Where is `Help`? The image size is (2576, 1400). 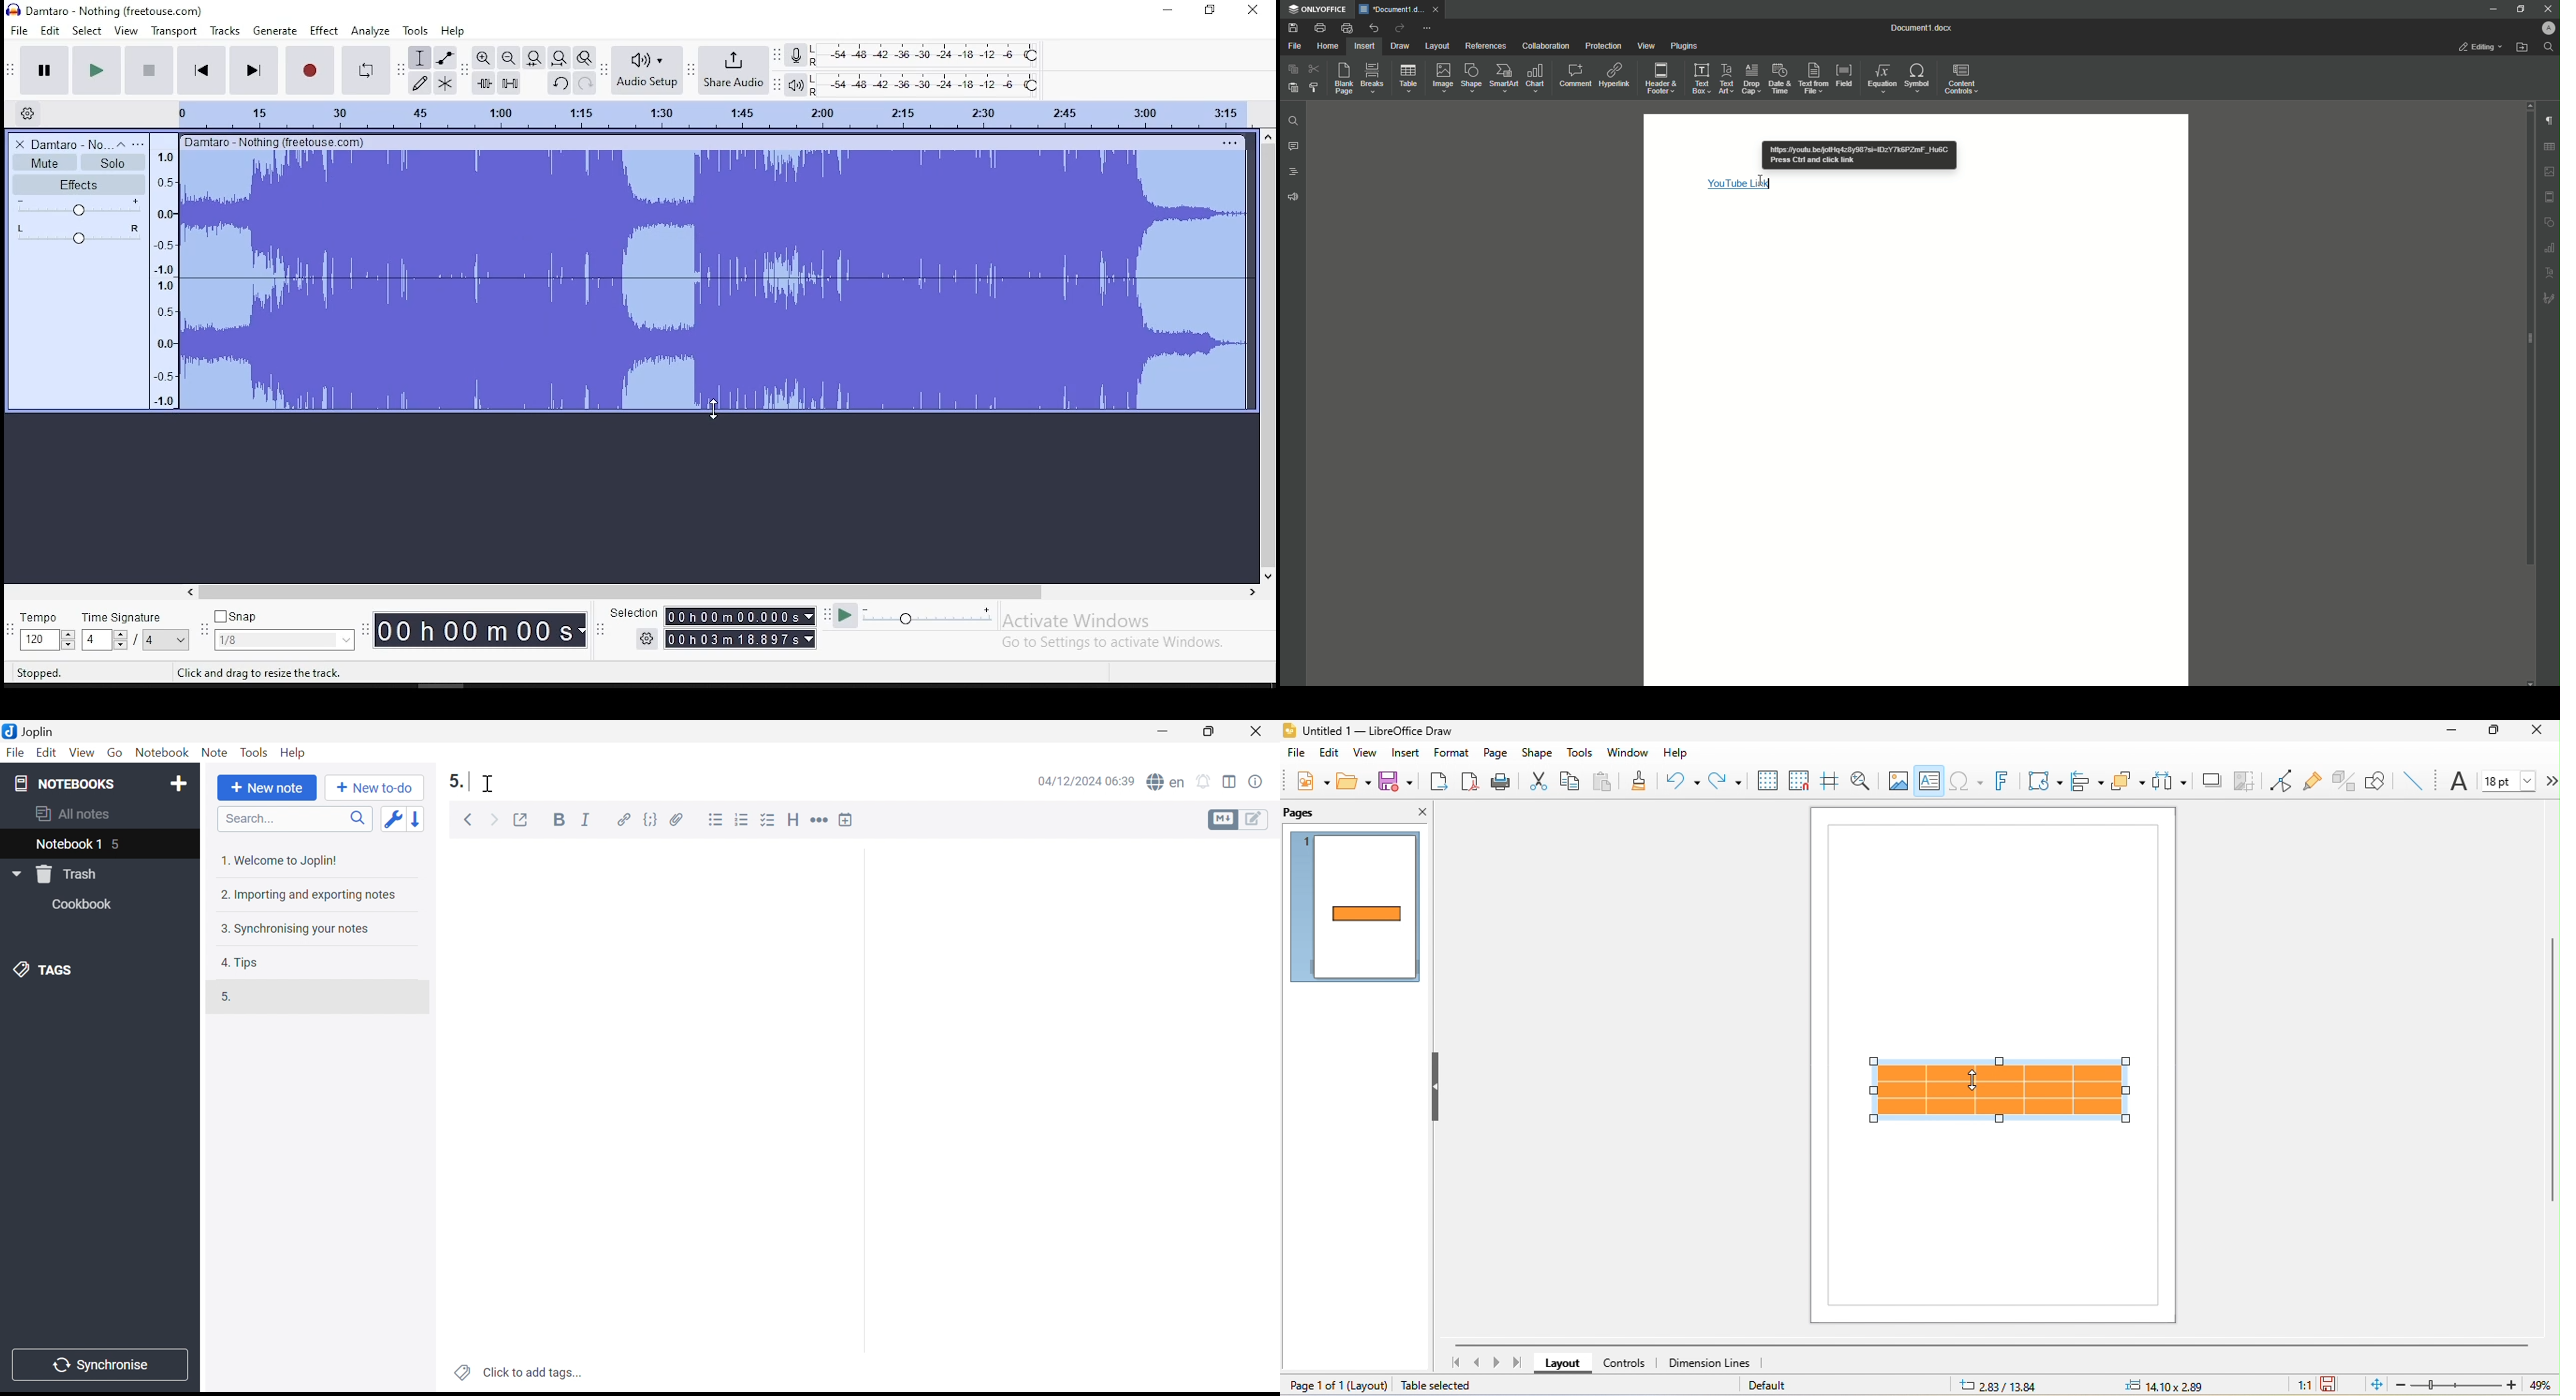 Help is located at coordinates (295, 753).